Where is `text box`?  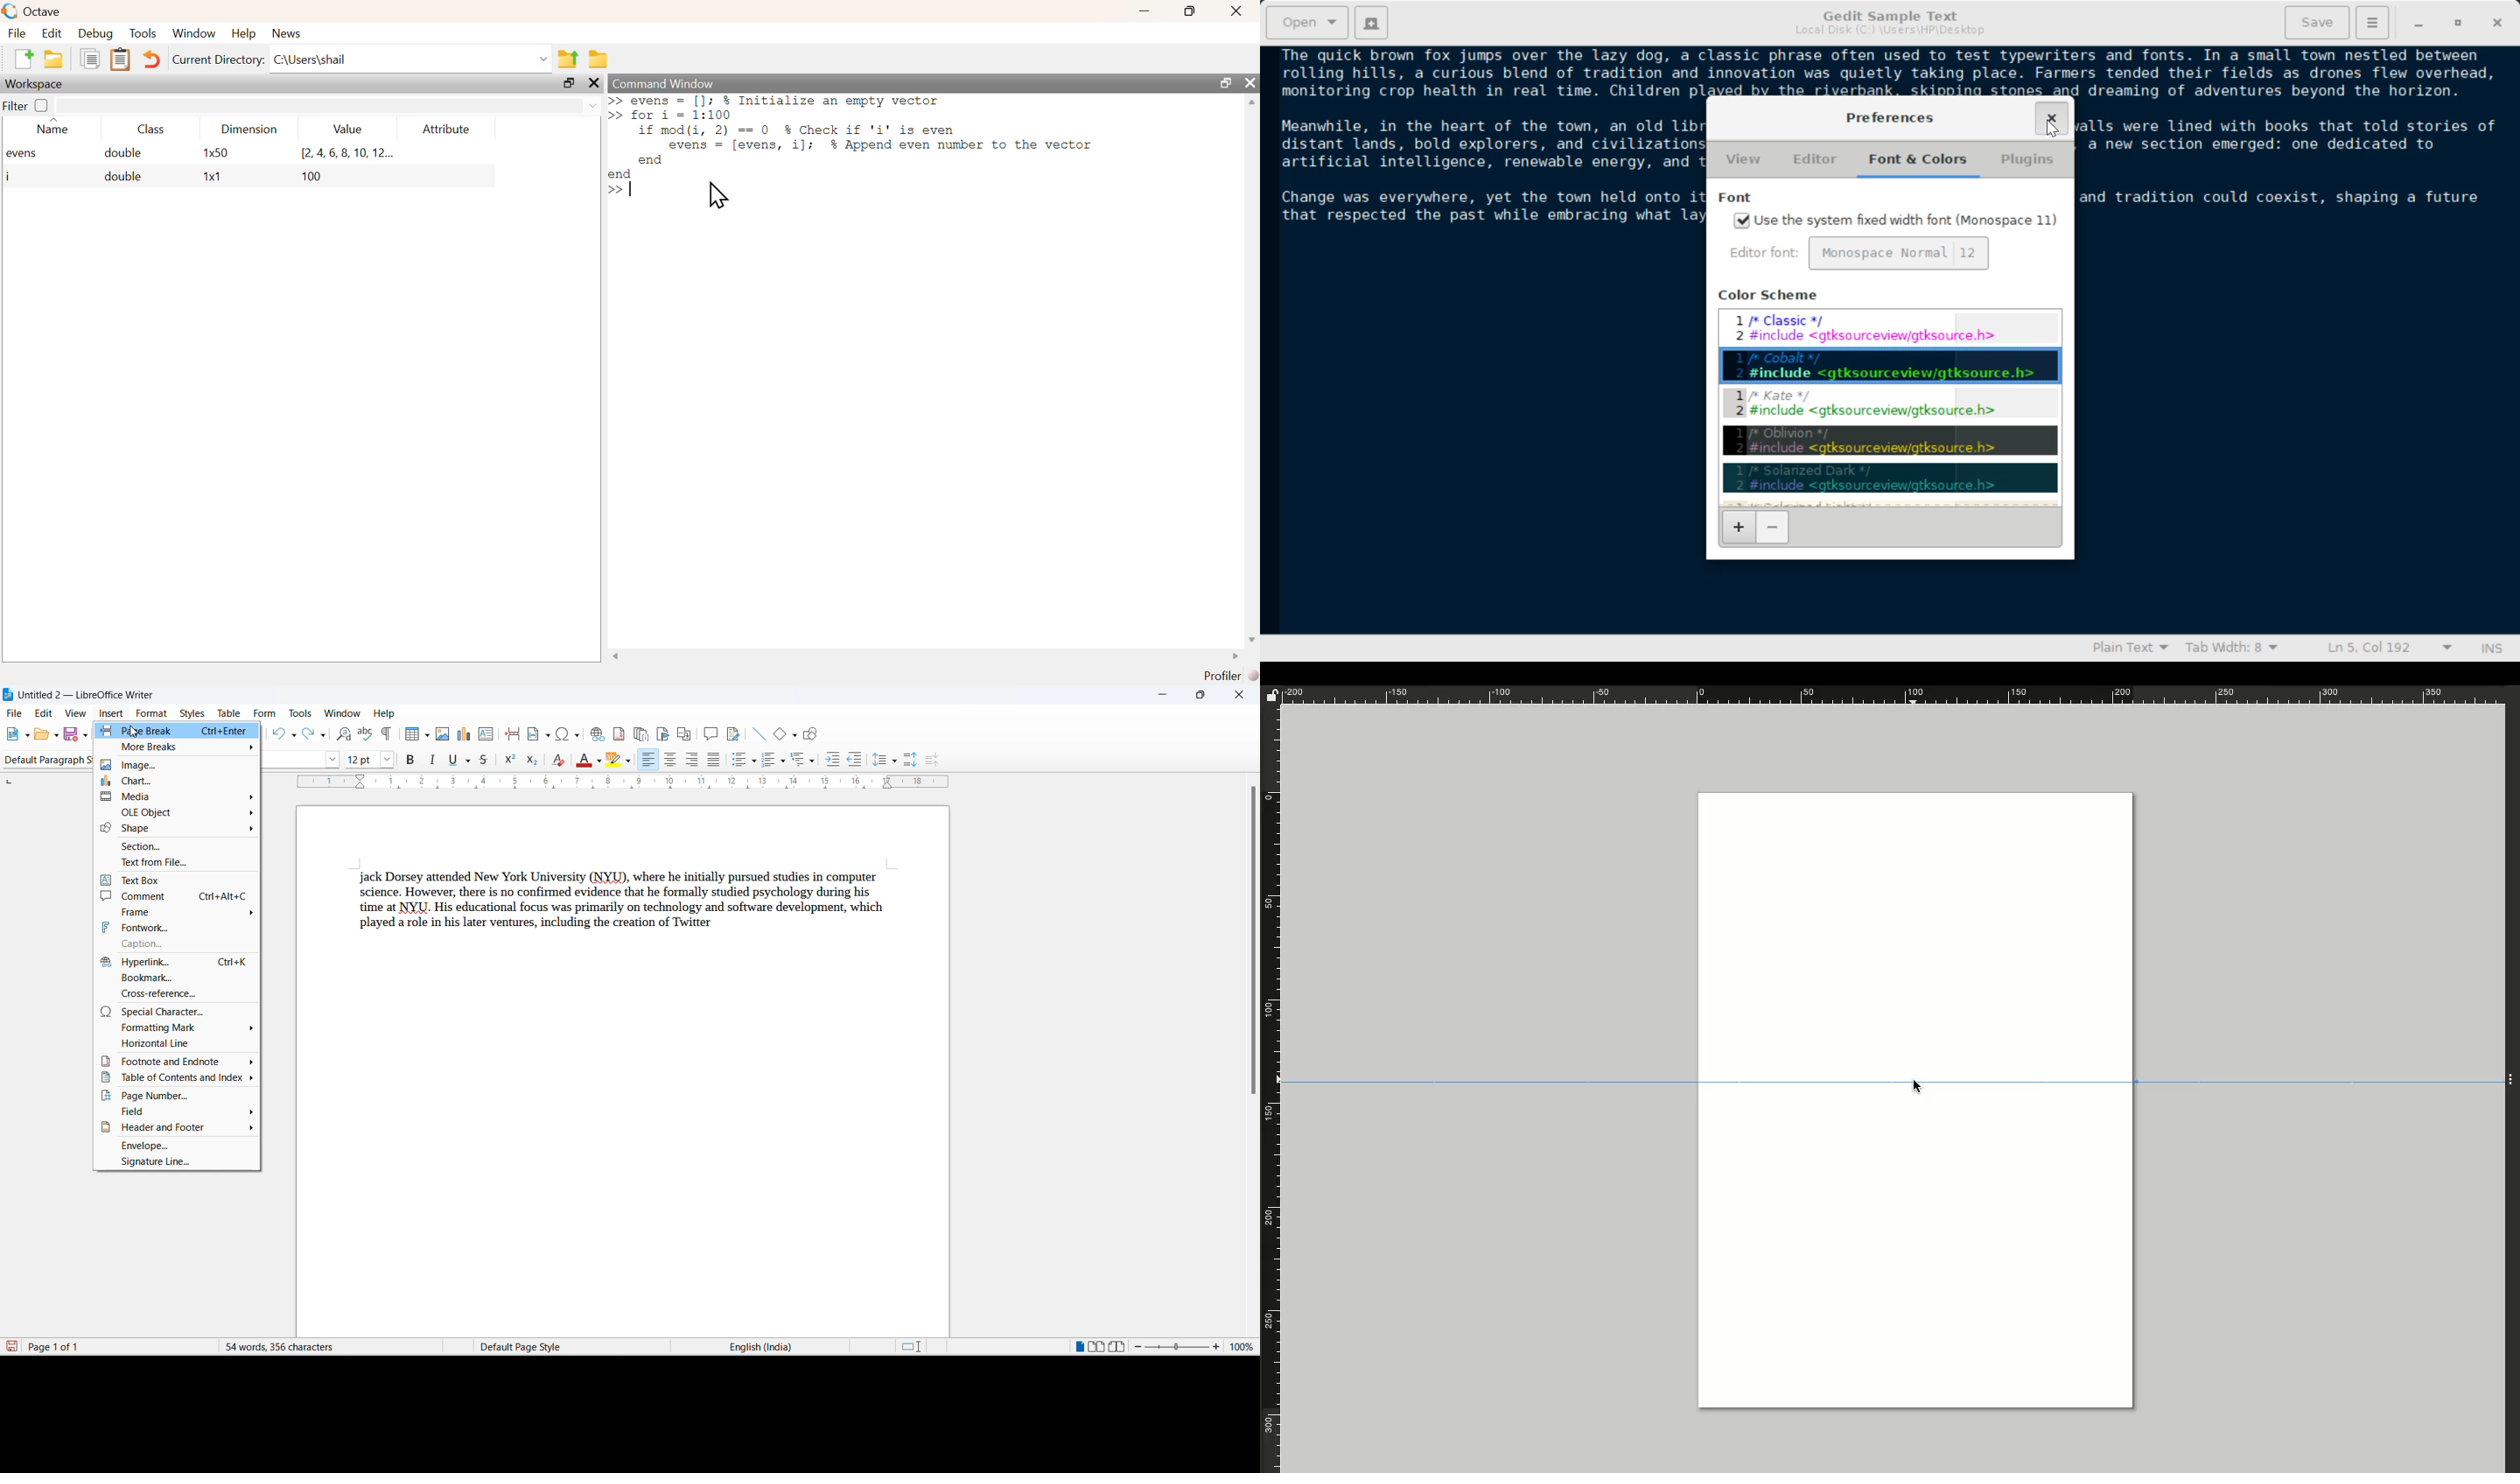 text box is located at coordinates (177, 879).